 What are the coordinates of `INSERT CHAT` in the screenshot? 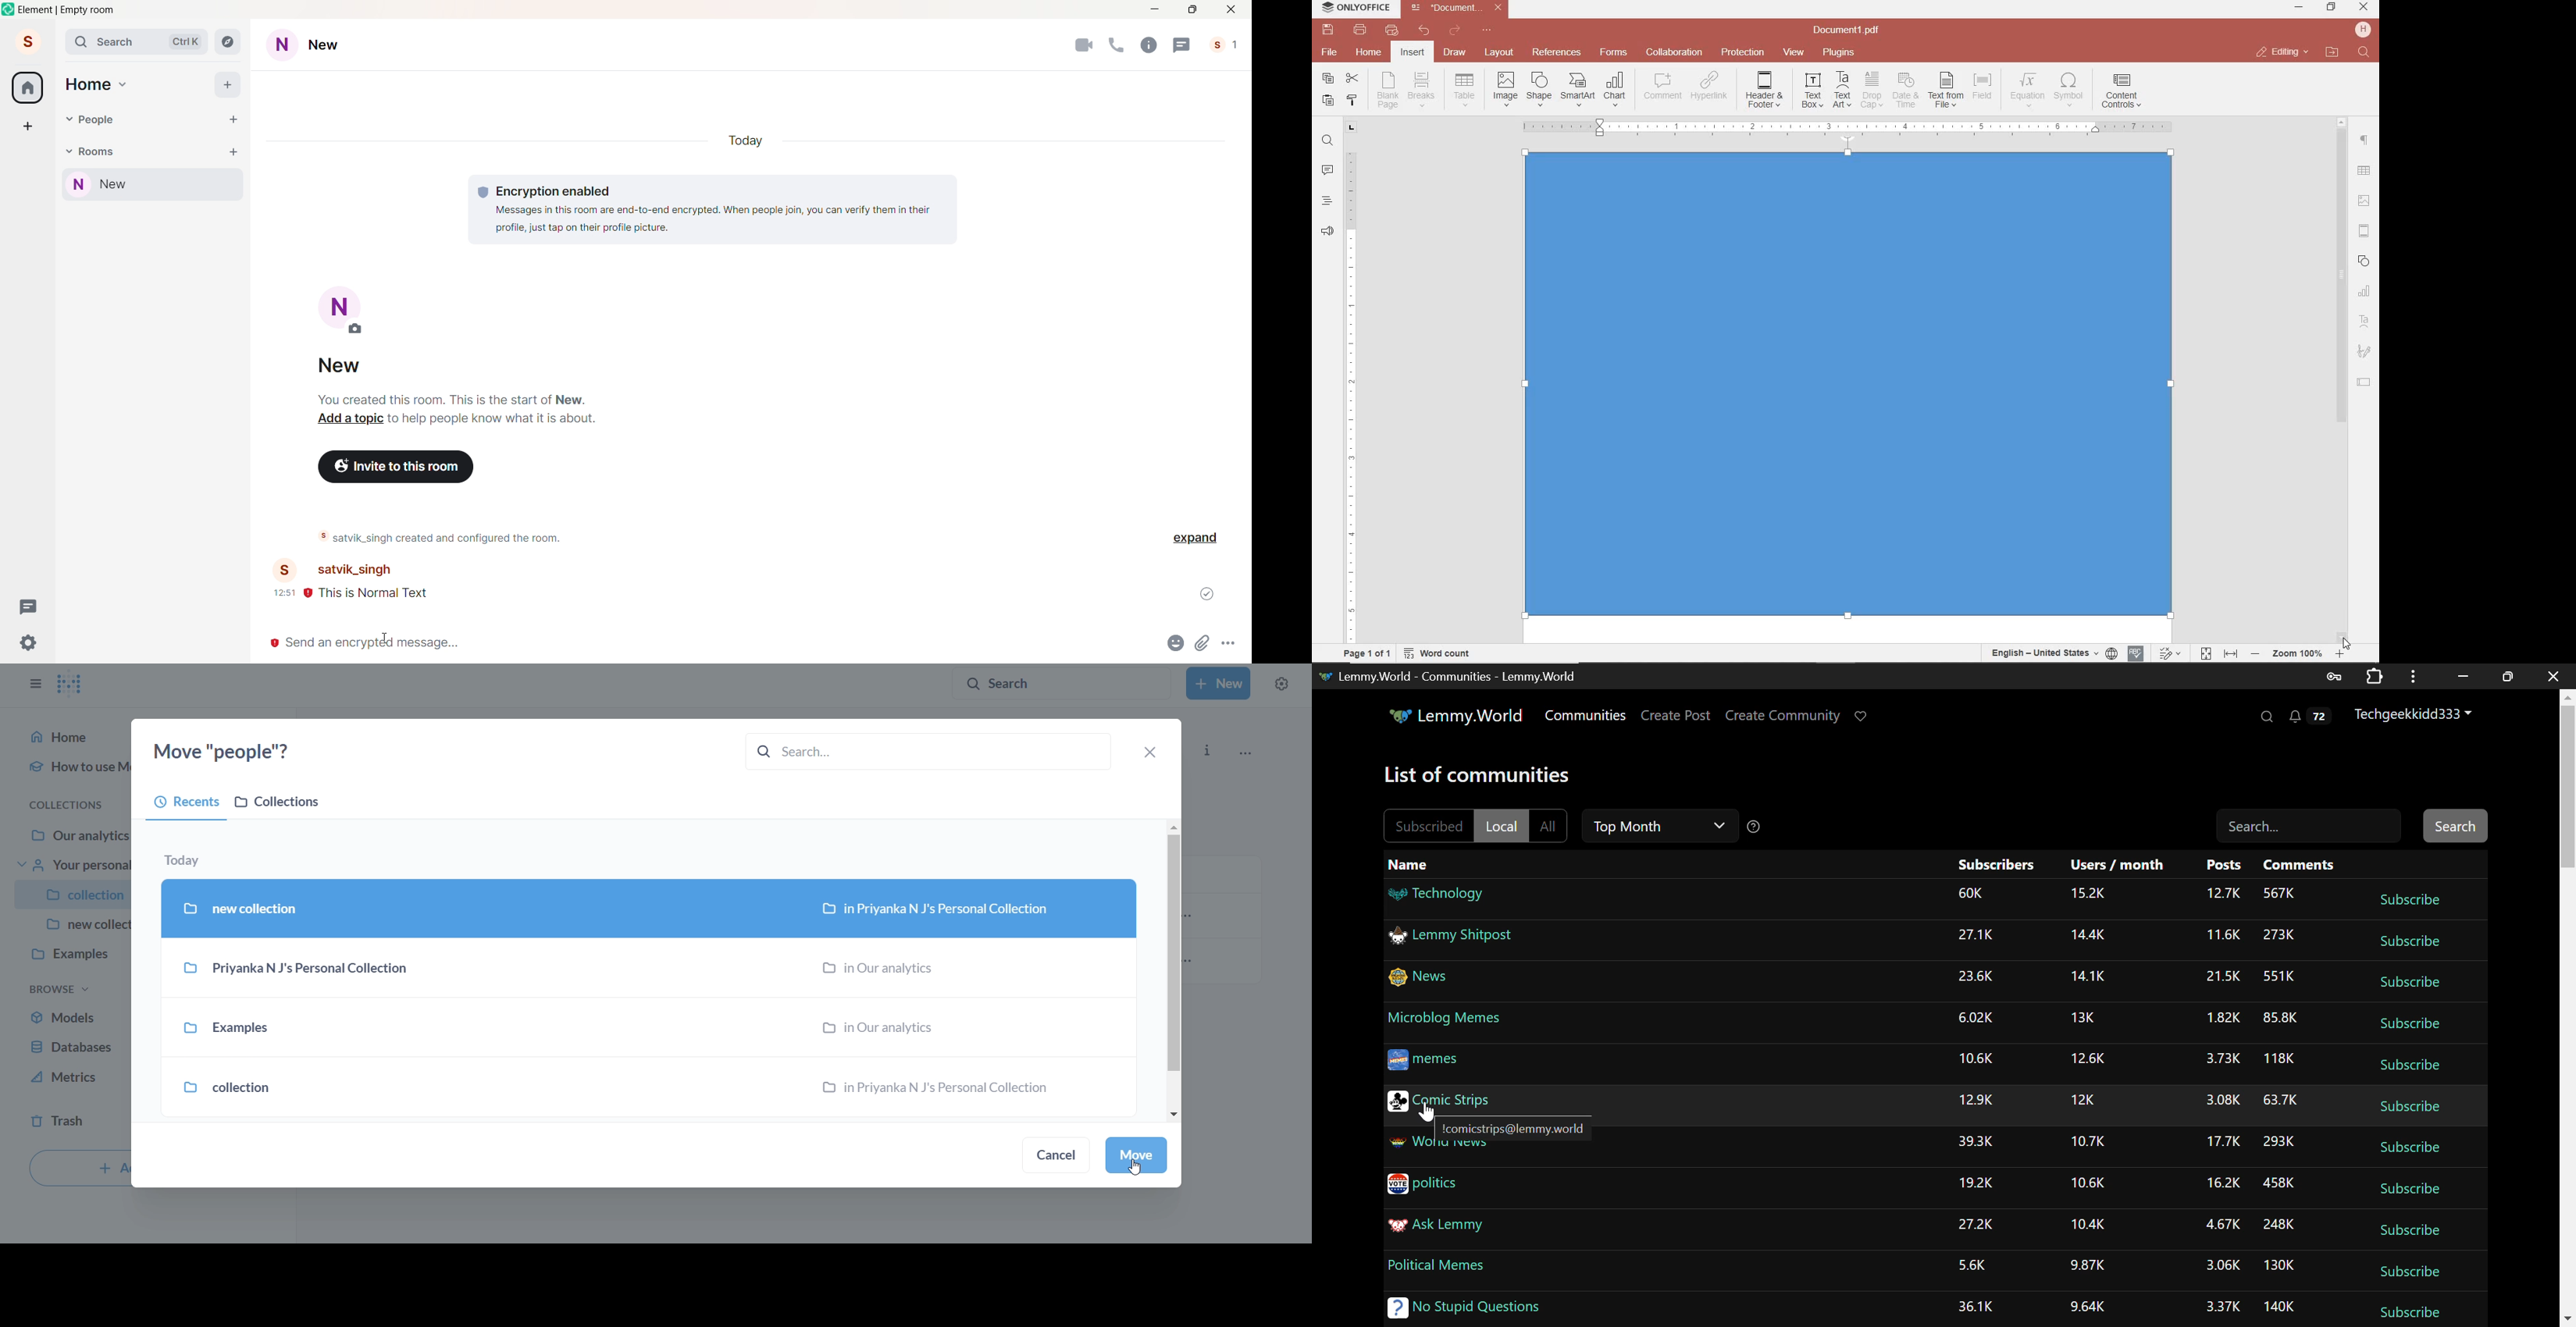 It's located at (1615, 90).